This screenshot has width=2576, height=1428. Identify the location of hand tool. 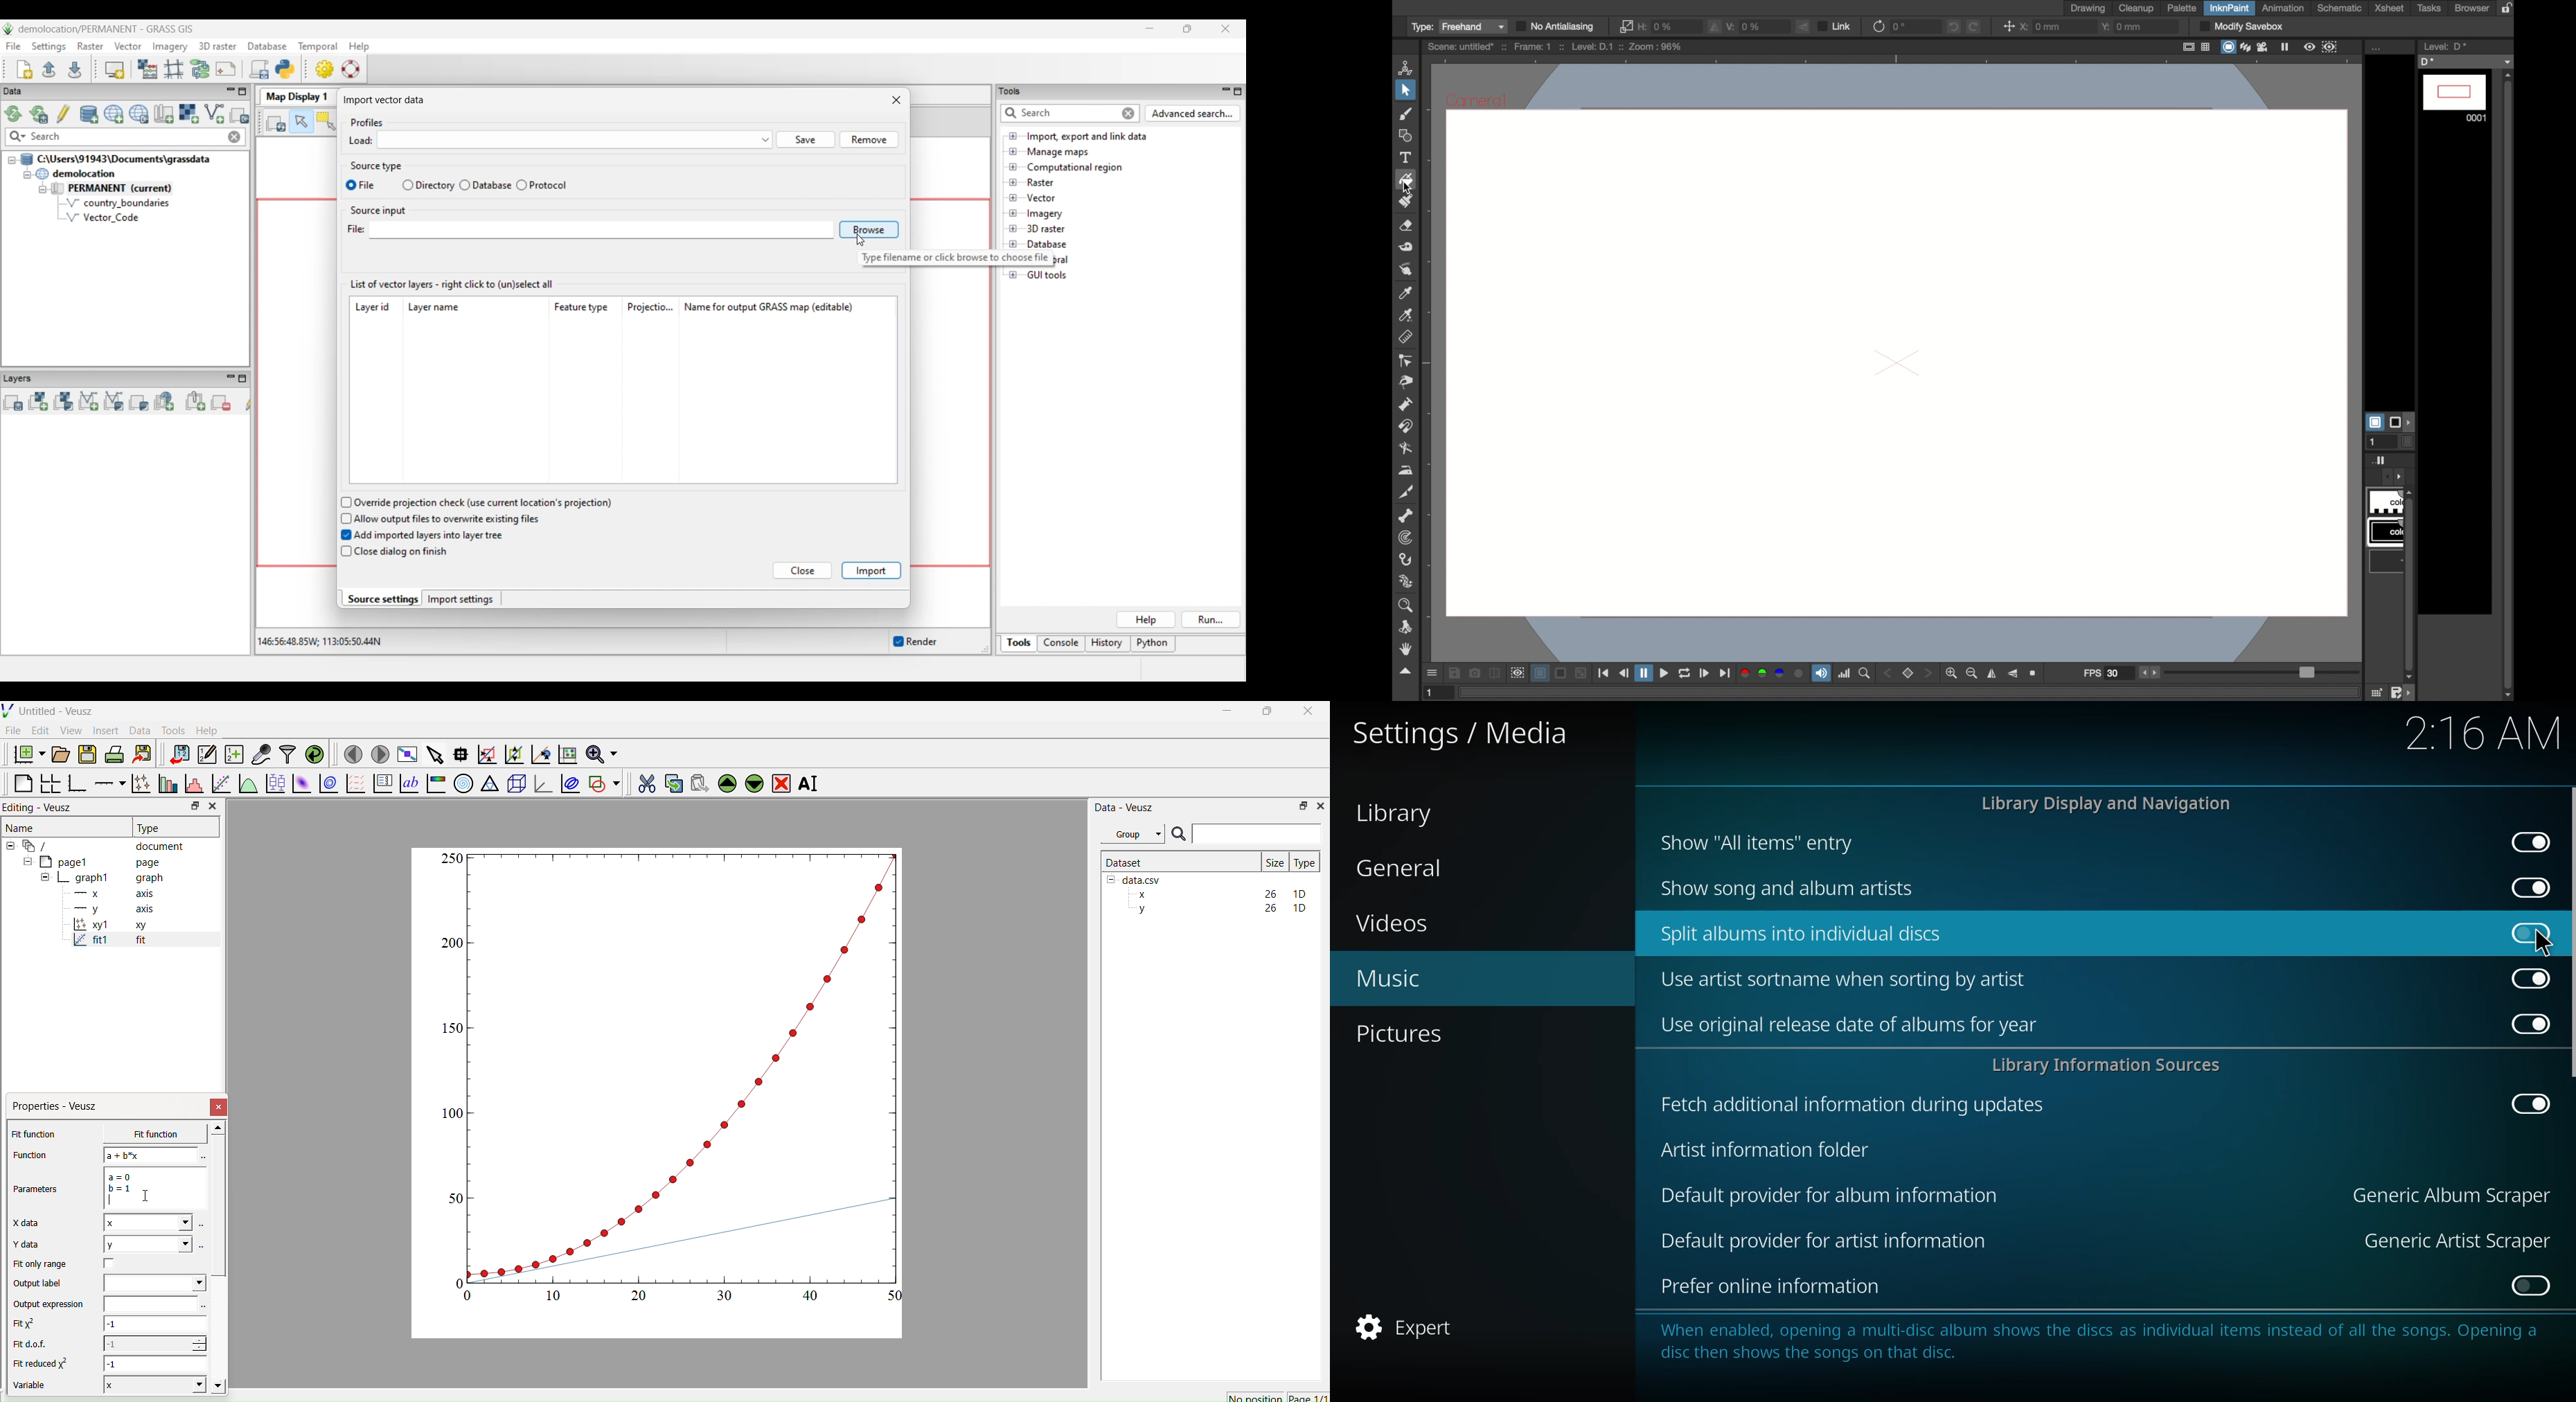
(1406, 650).